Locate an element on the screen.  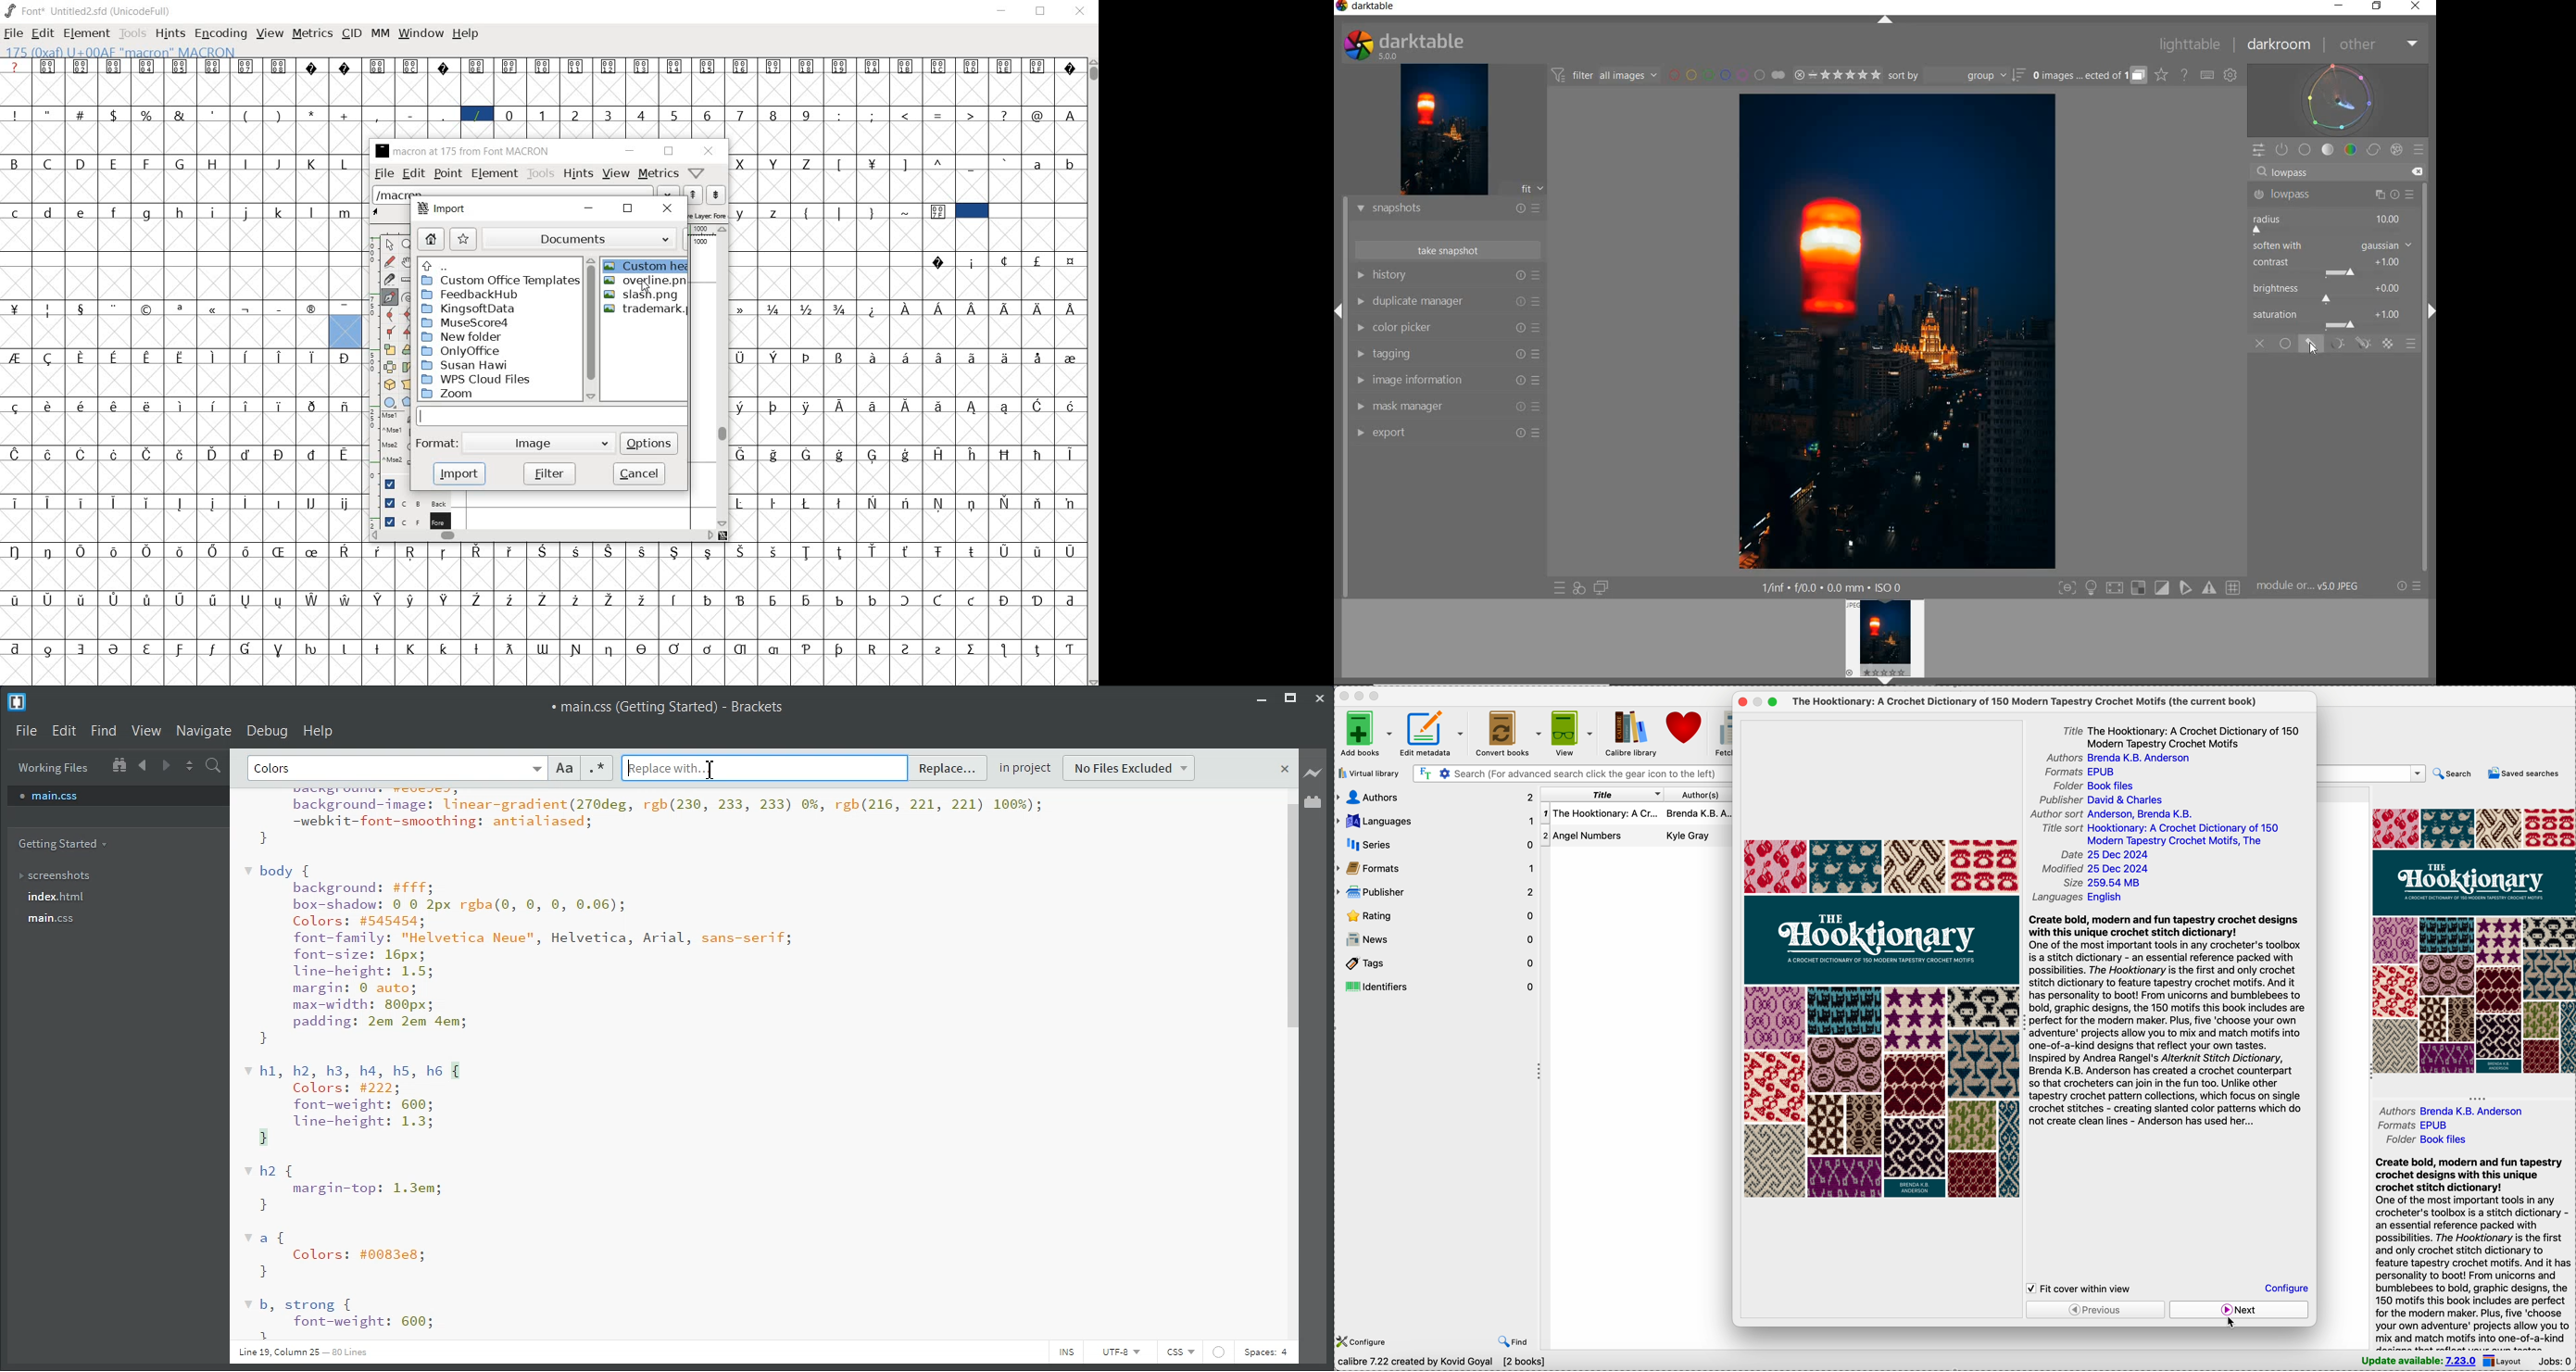
Symbol is located at coordinates (676, 648).